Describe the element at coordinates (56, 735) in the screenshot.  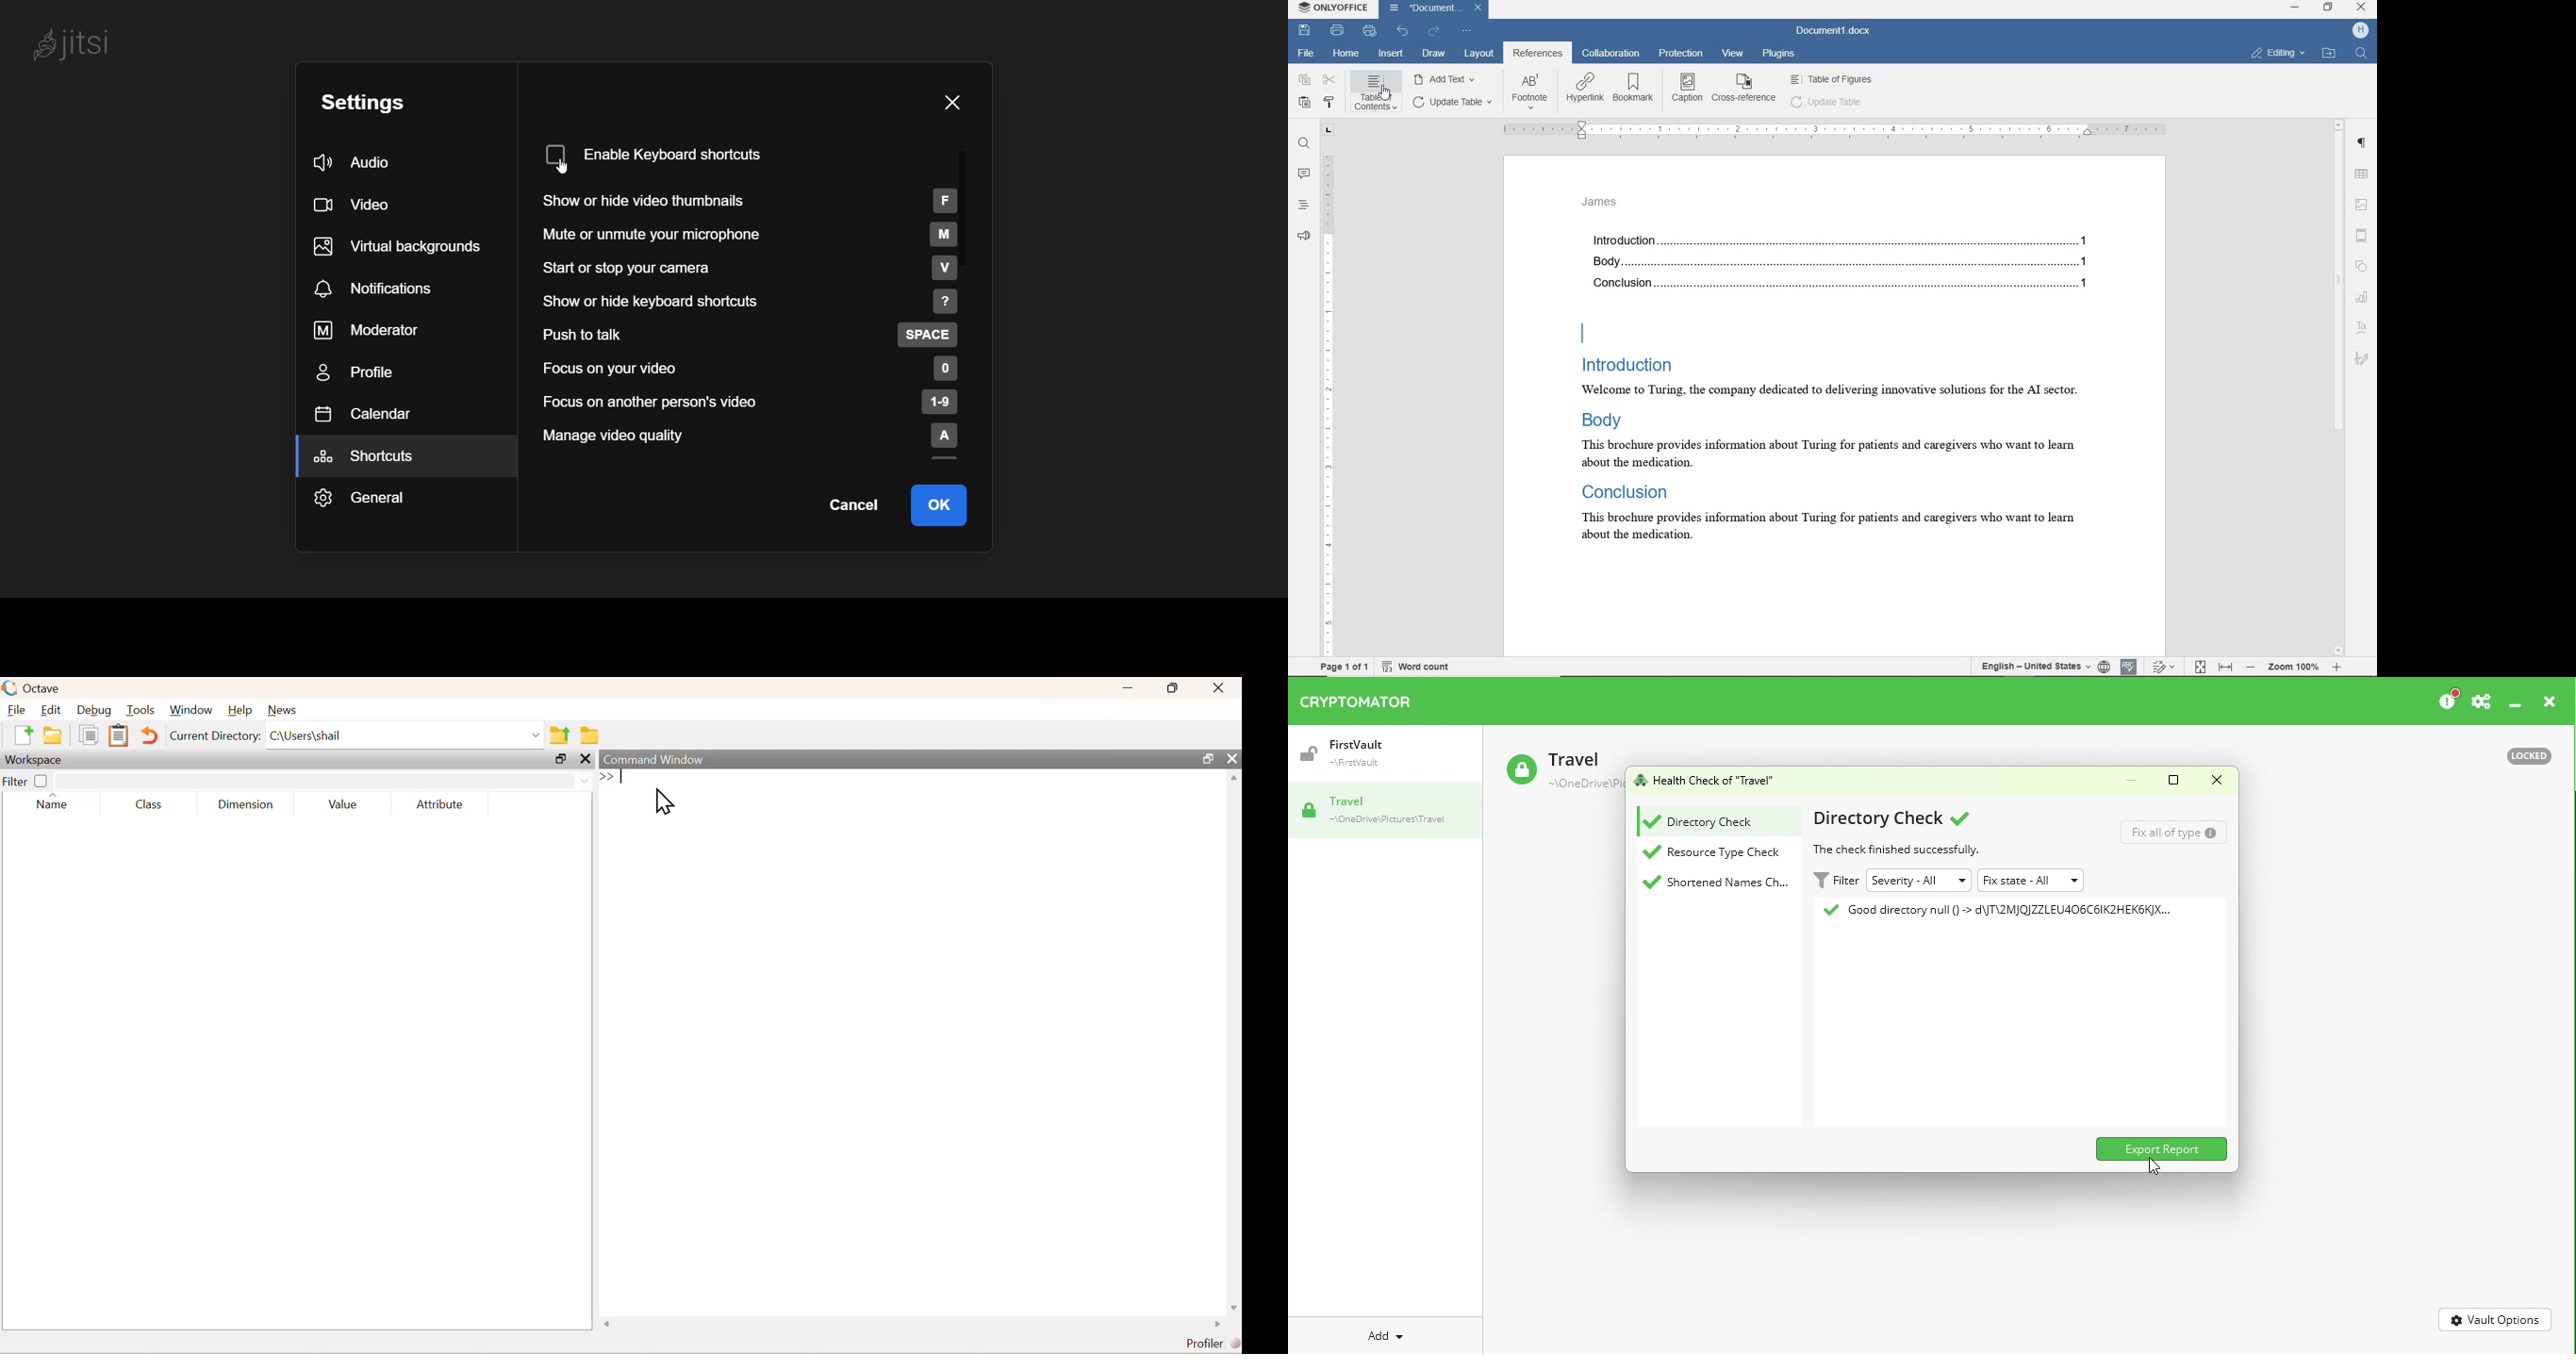
I see `open and existing file` at that location.